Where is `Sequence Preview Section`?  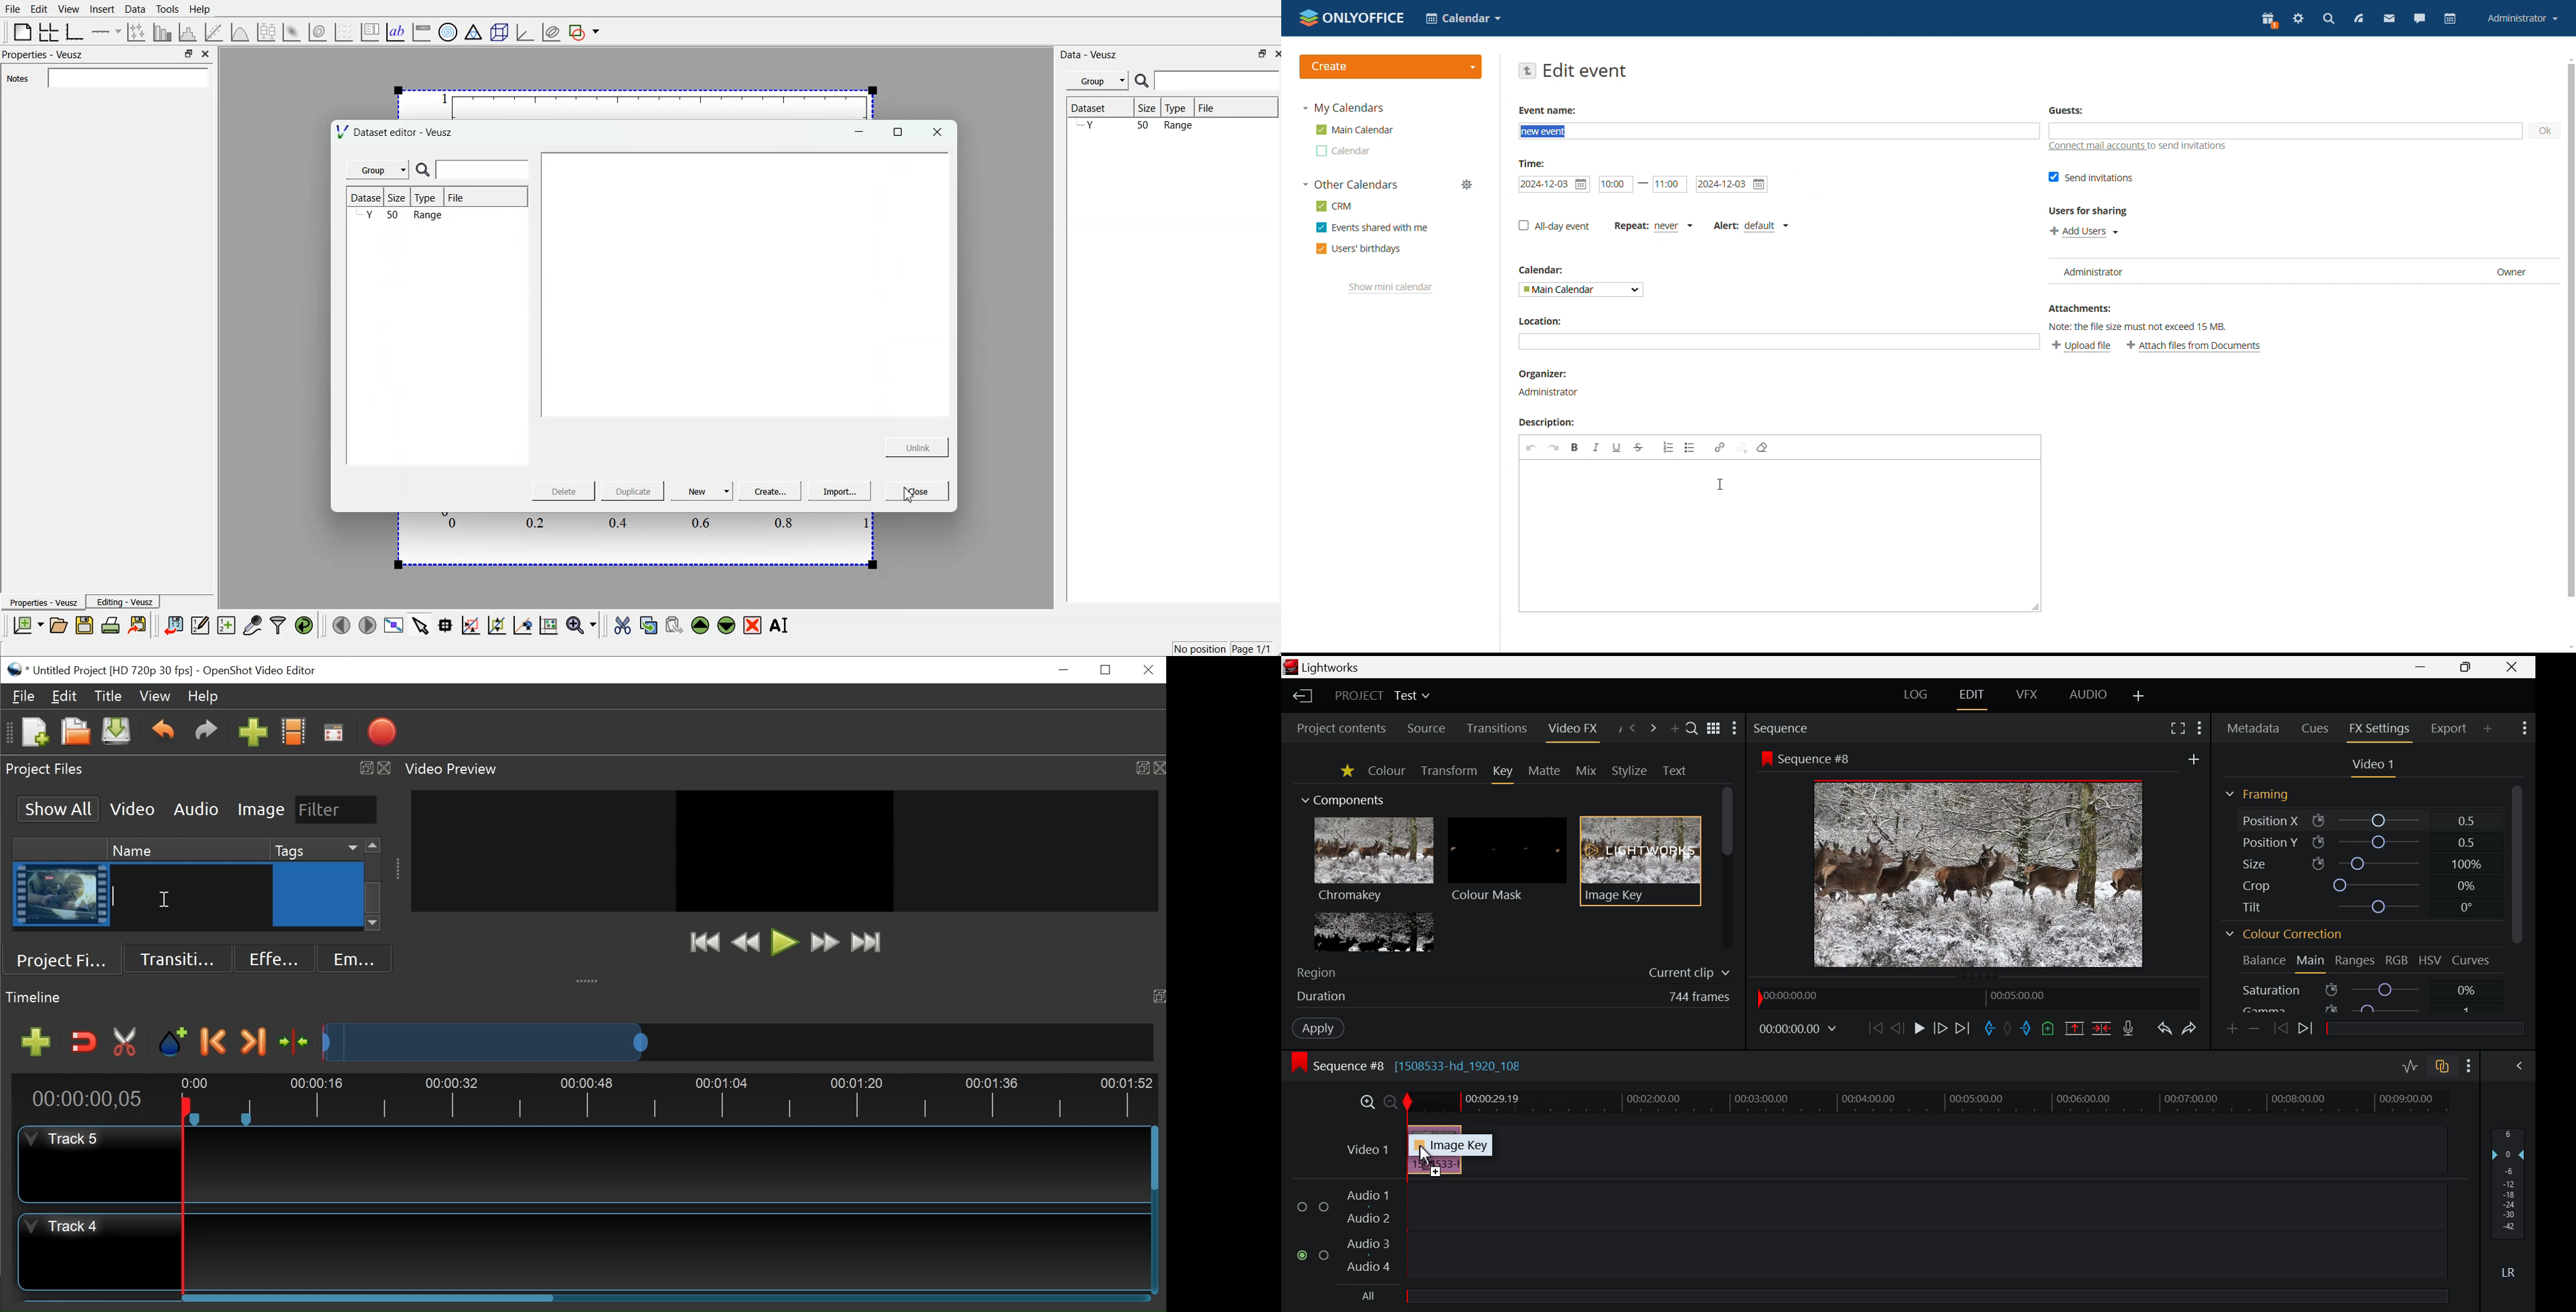 Sequence Preview Section is located at coordinates (1786, 727).